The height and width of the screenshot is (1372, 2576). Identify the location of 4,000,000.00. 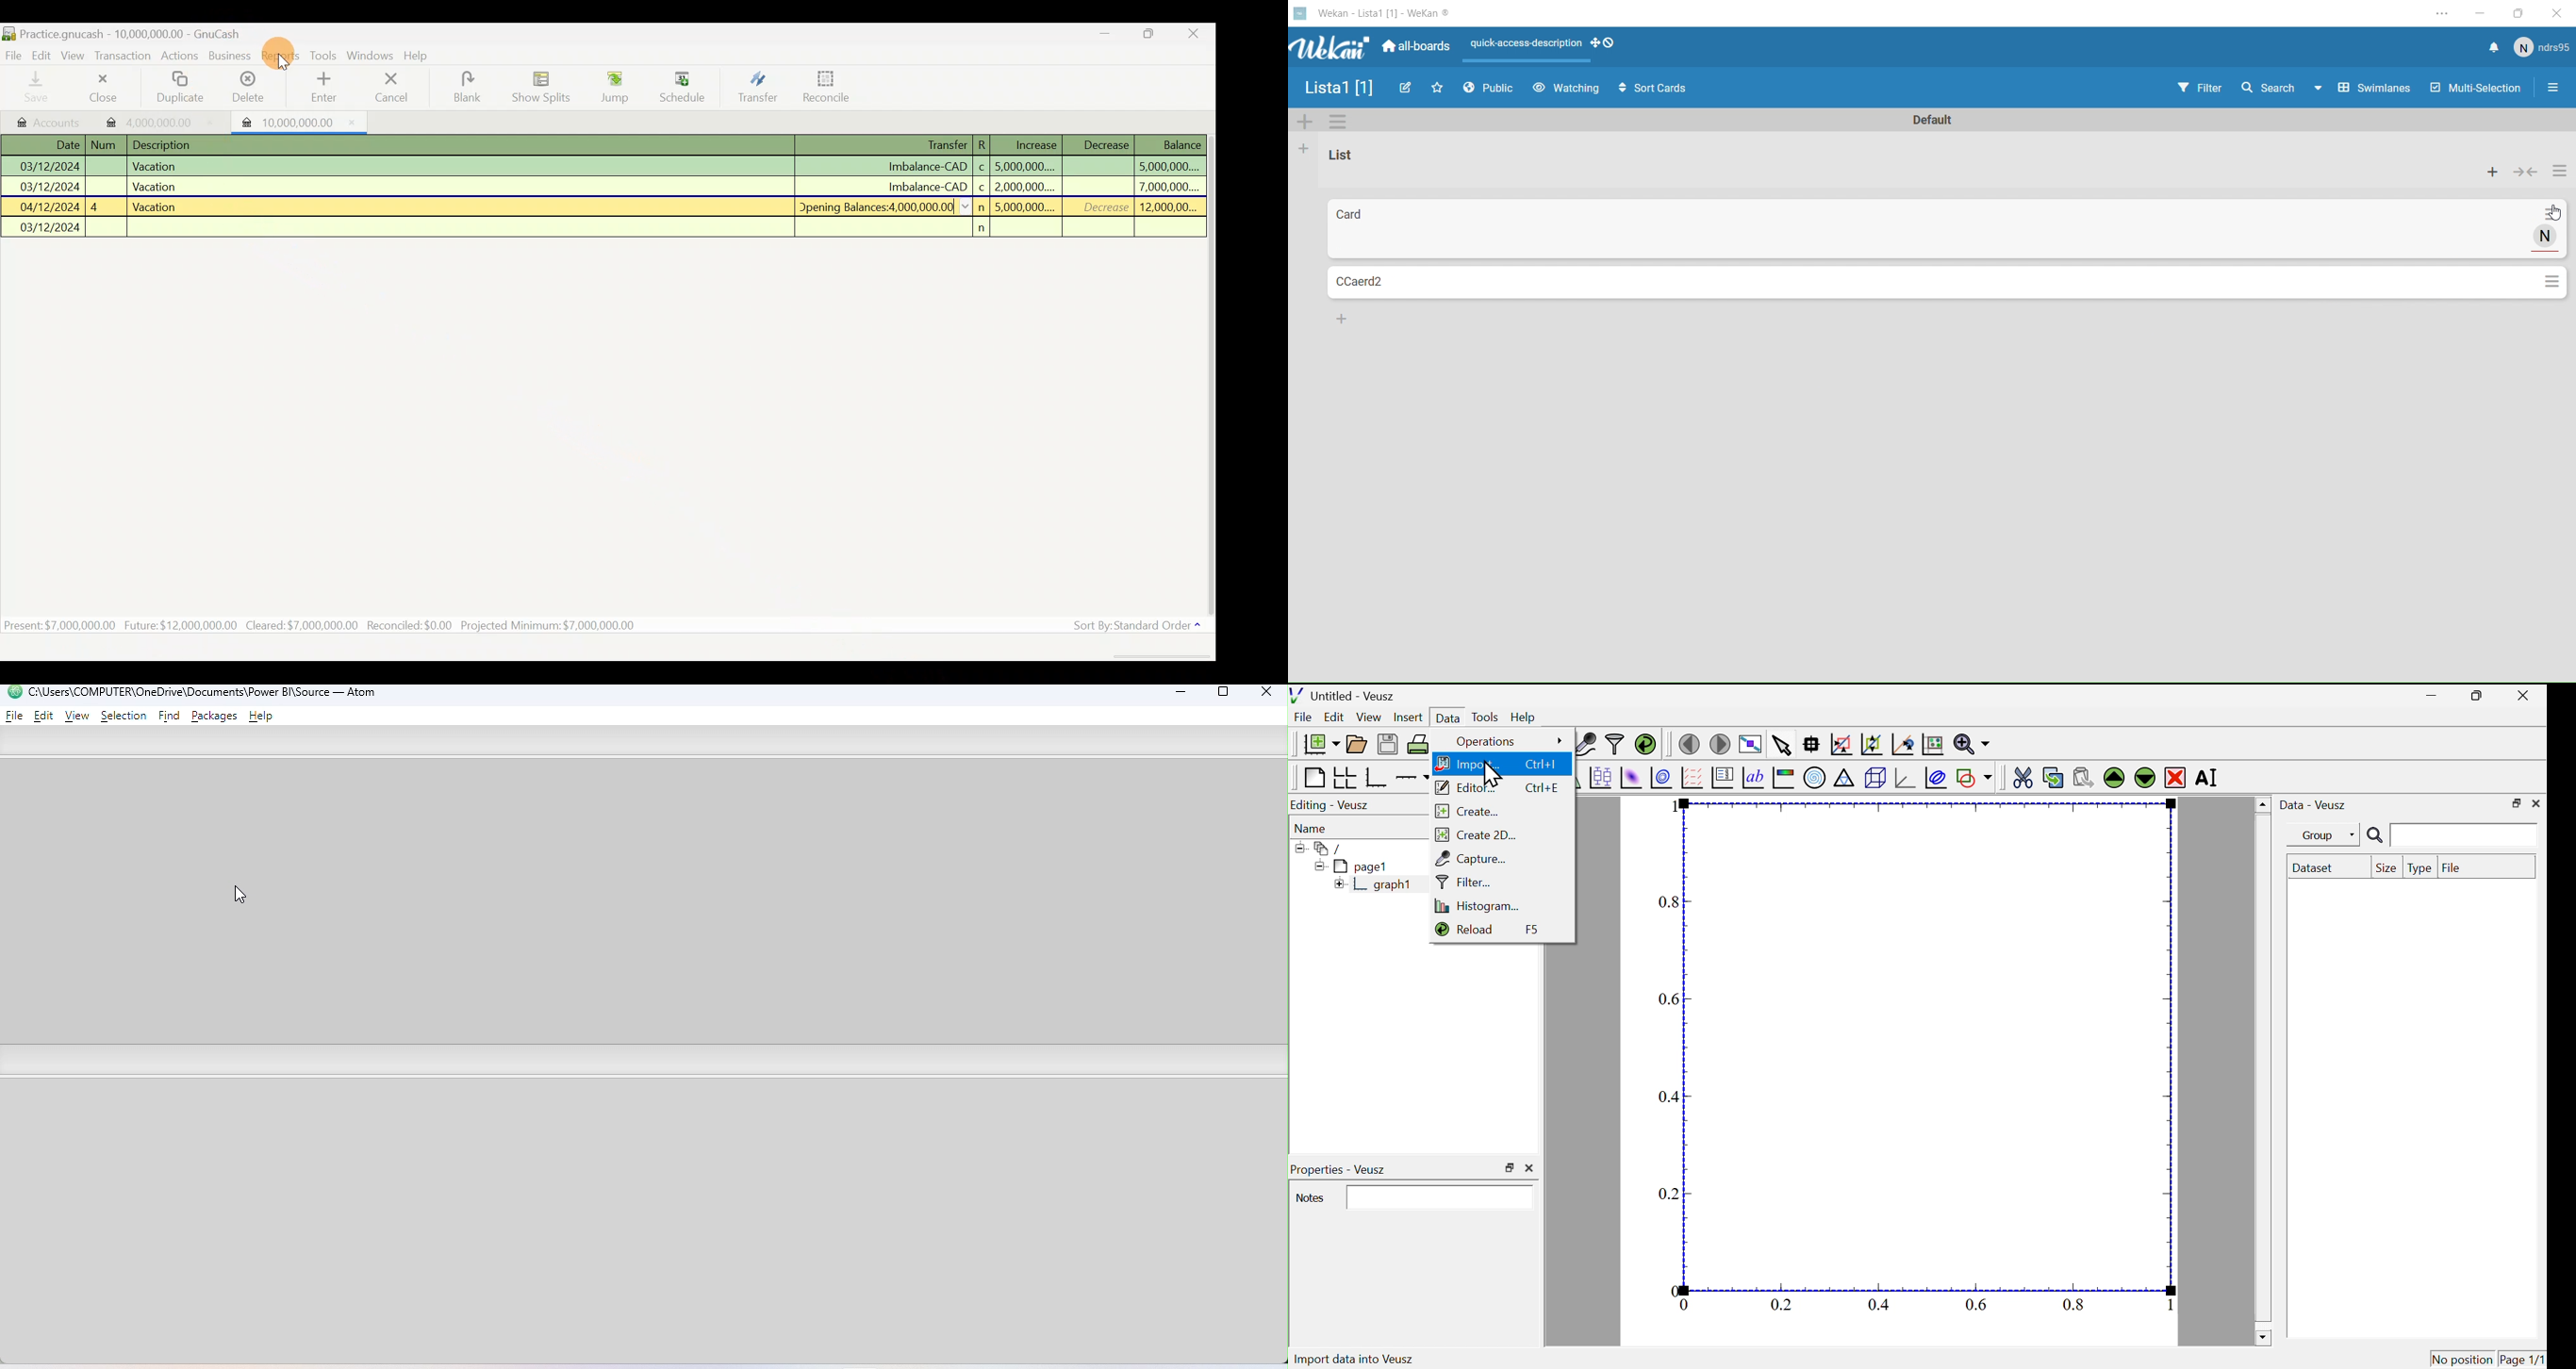
(165, 121).